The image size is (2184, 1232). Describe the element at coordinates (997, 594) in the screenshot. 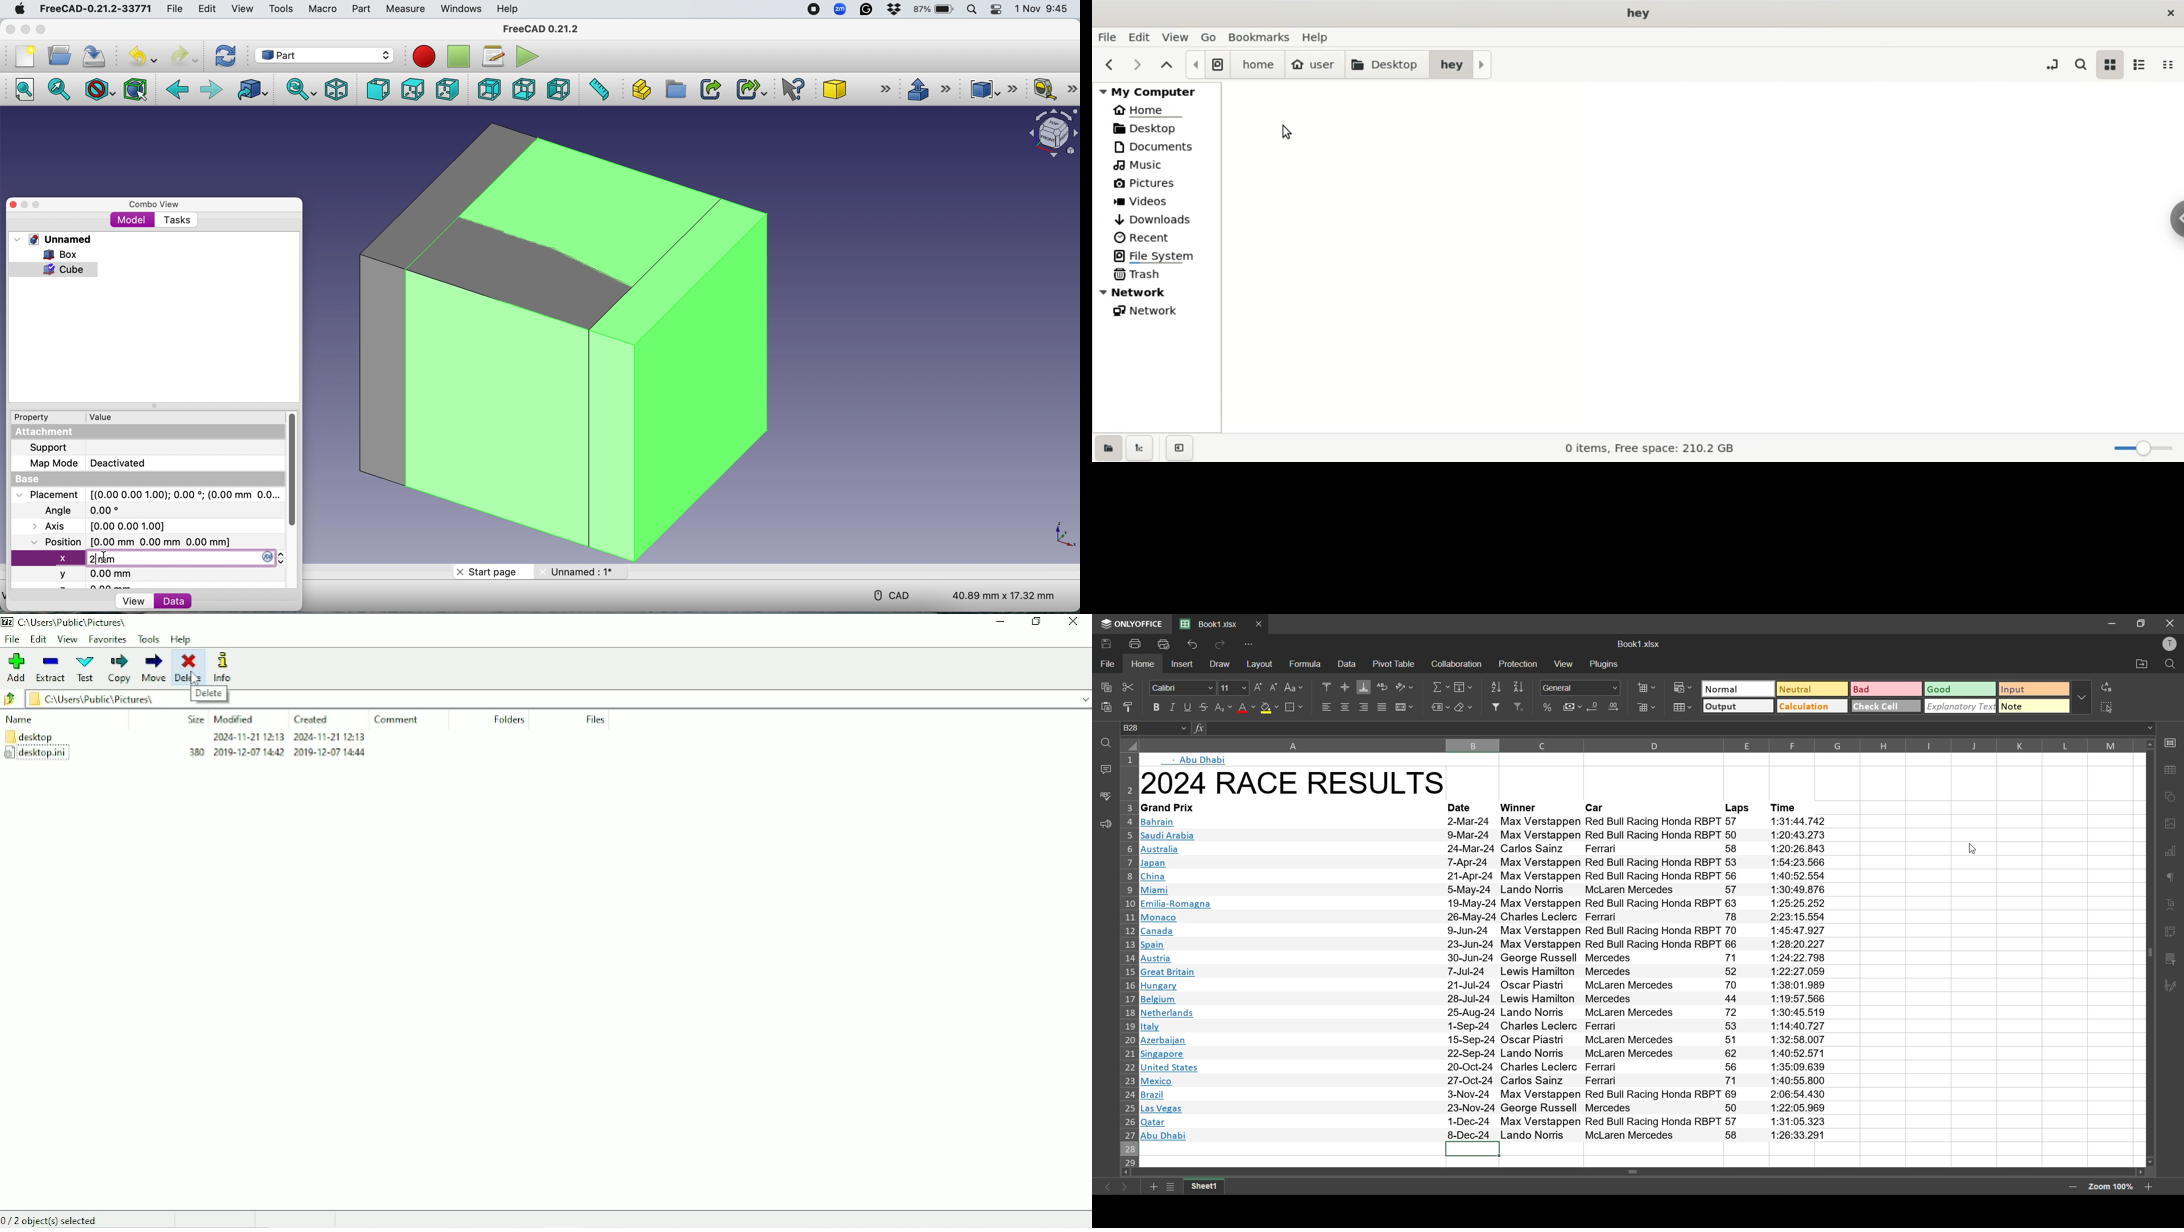

I see `40.89 mm x 17.32 mm` at that location.